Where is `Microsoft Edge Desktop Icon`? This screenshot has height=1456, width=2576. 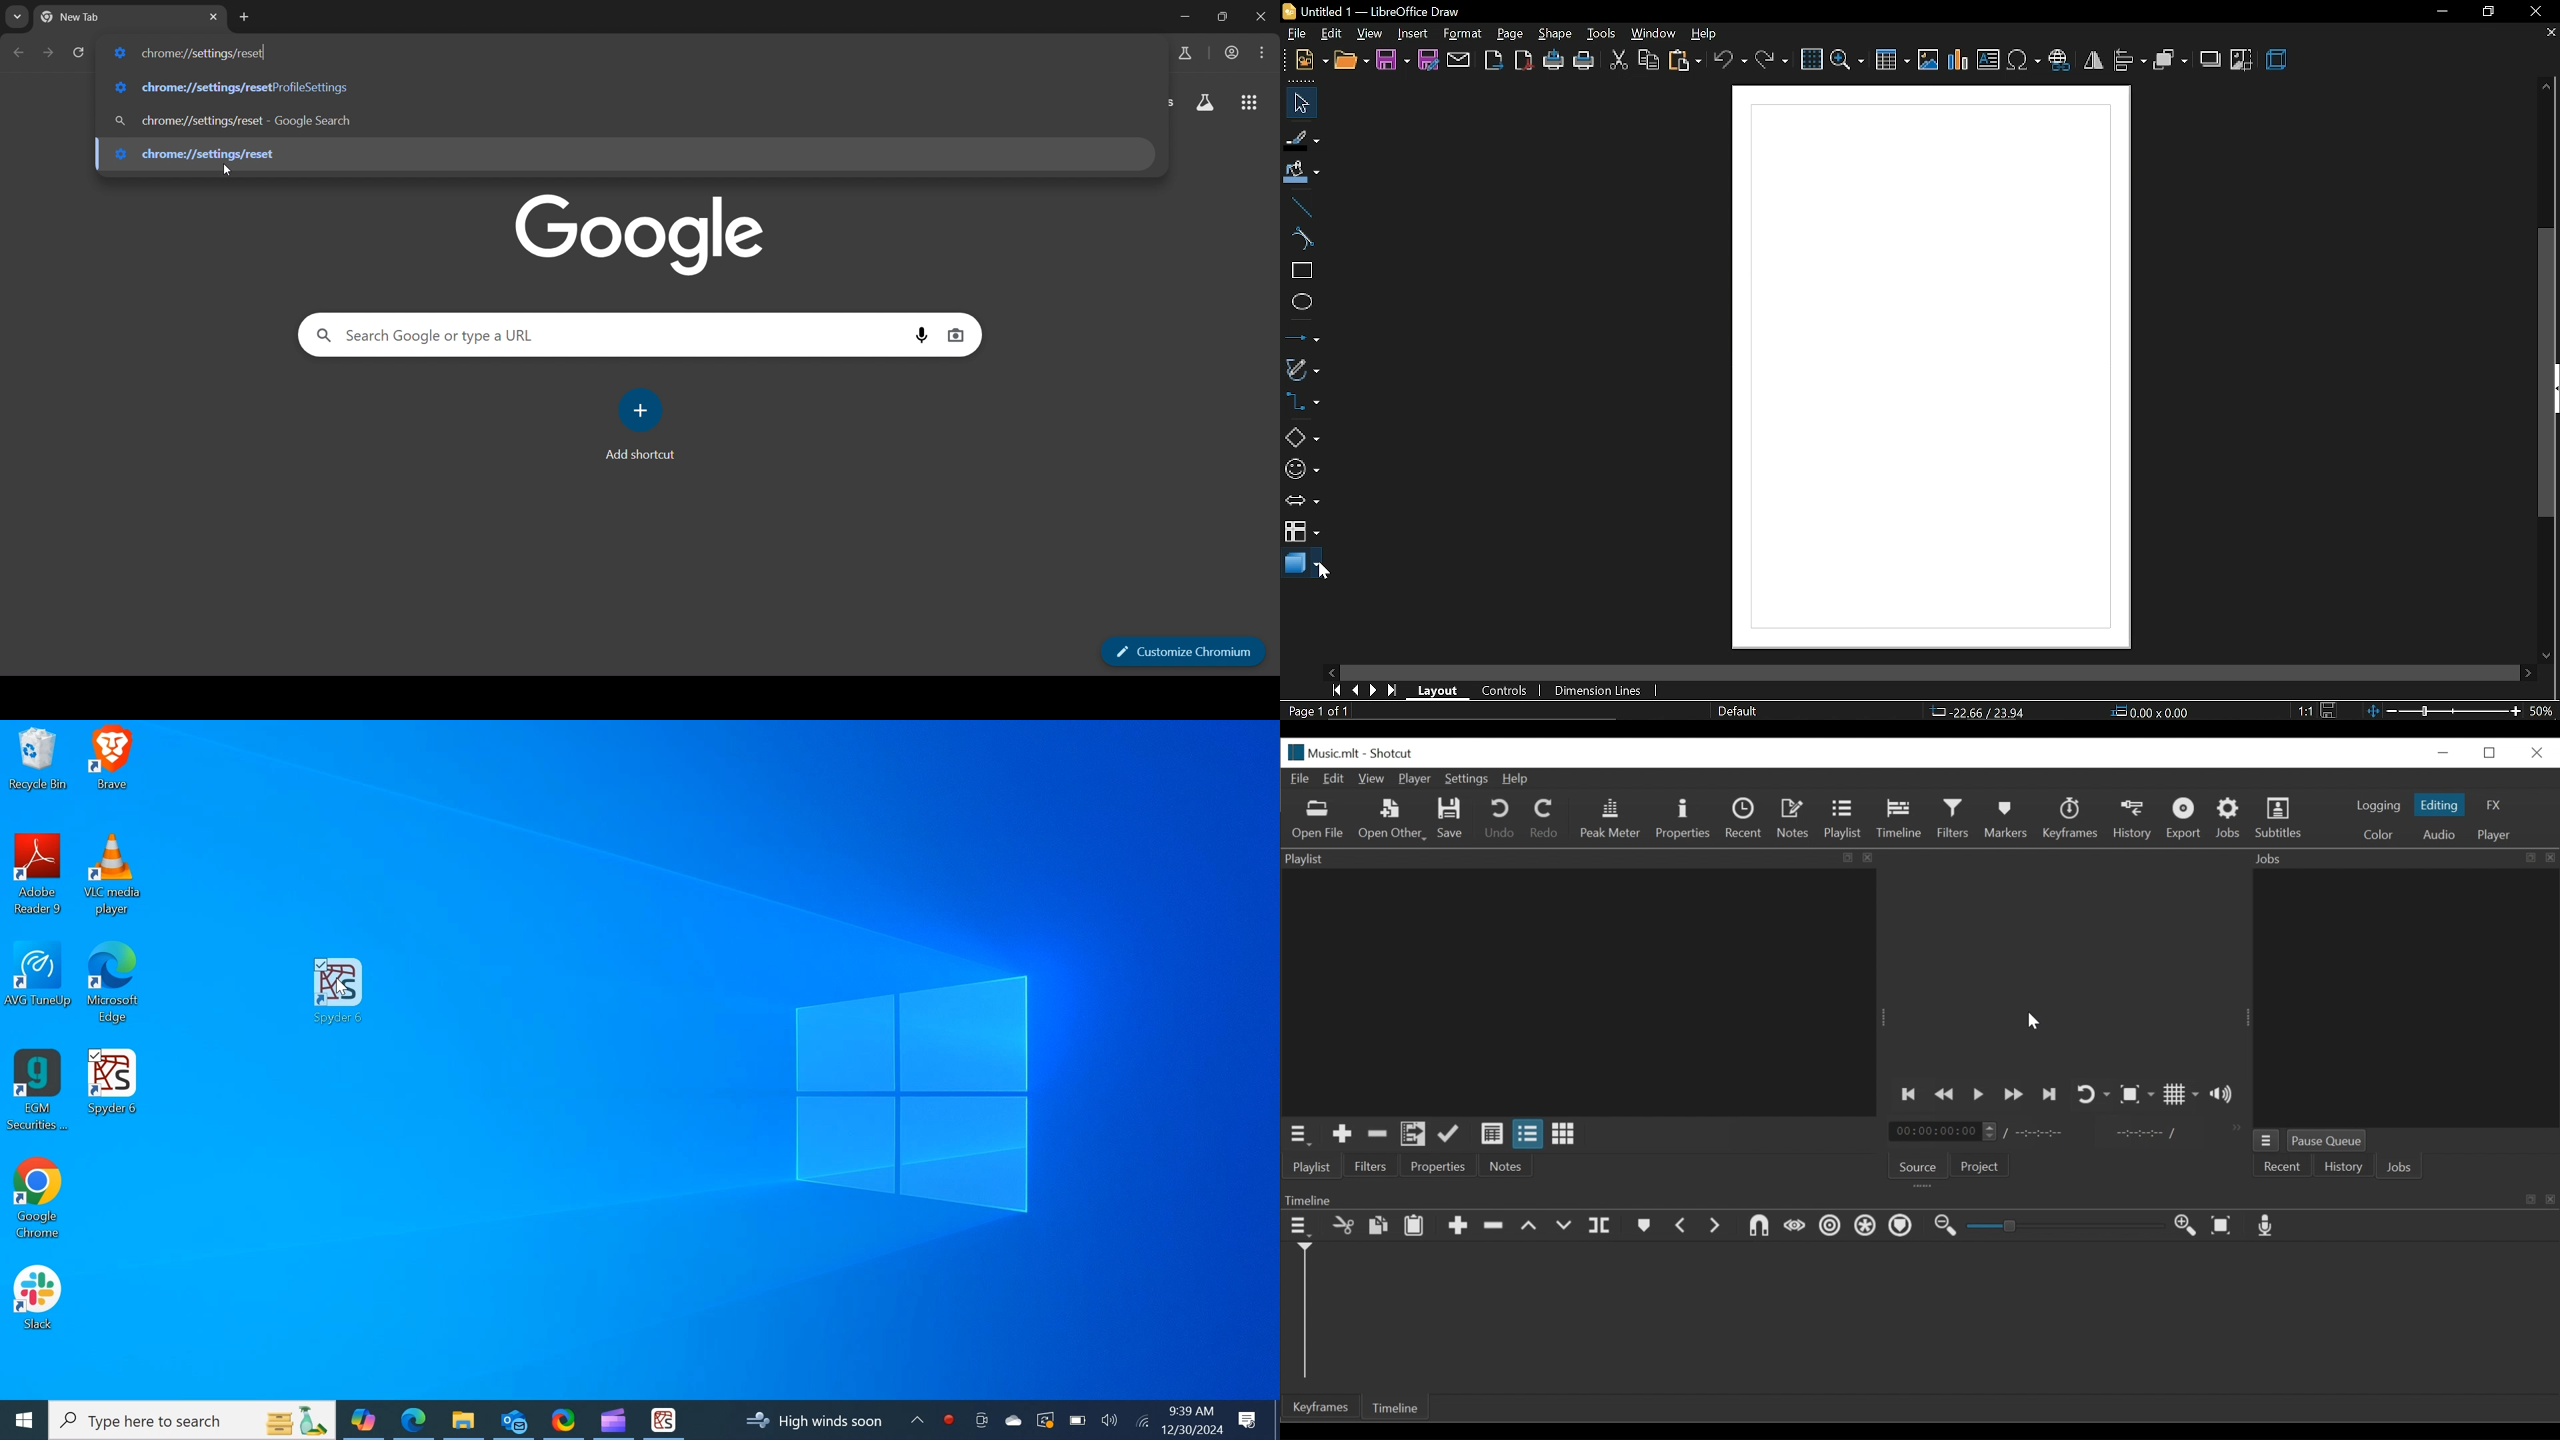
Microsoft Edge Desktop Icon is located at coordinates (115, 988).